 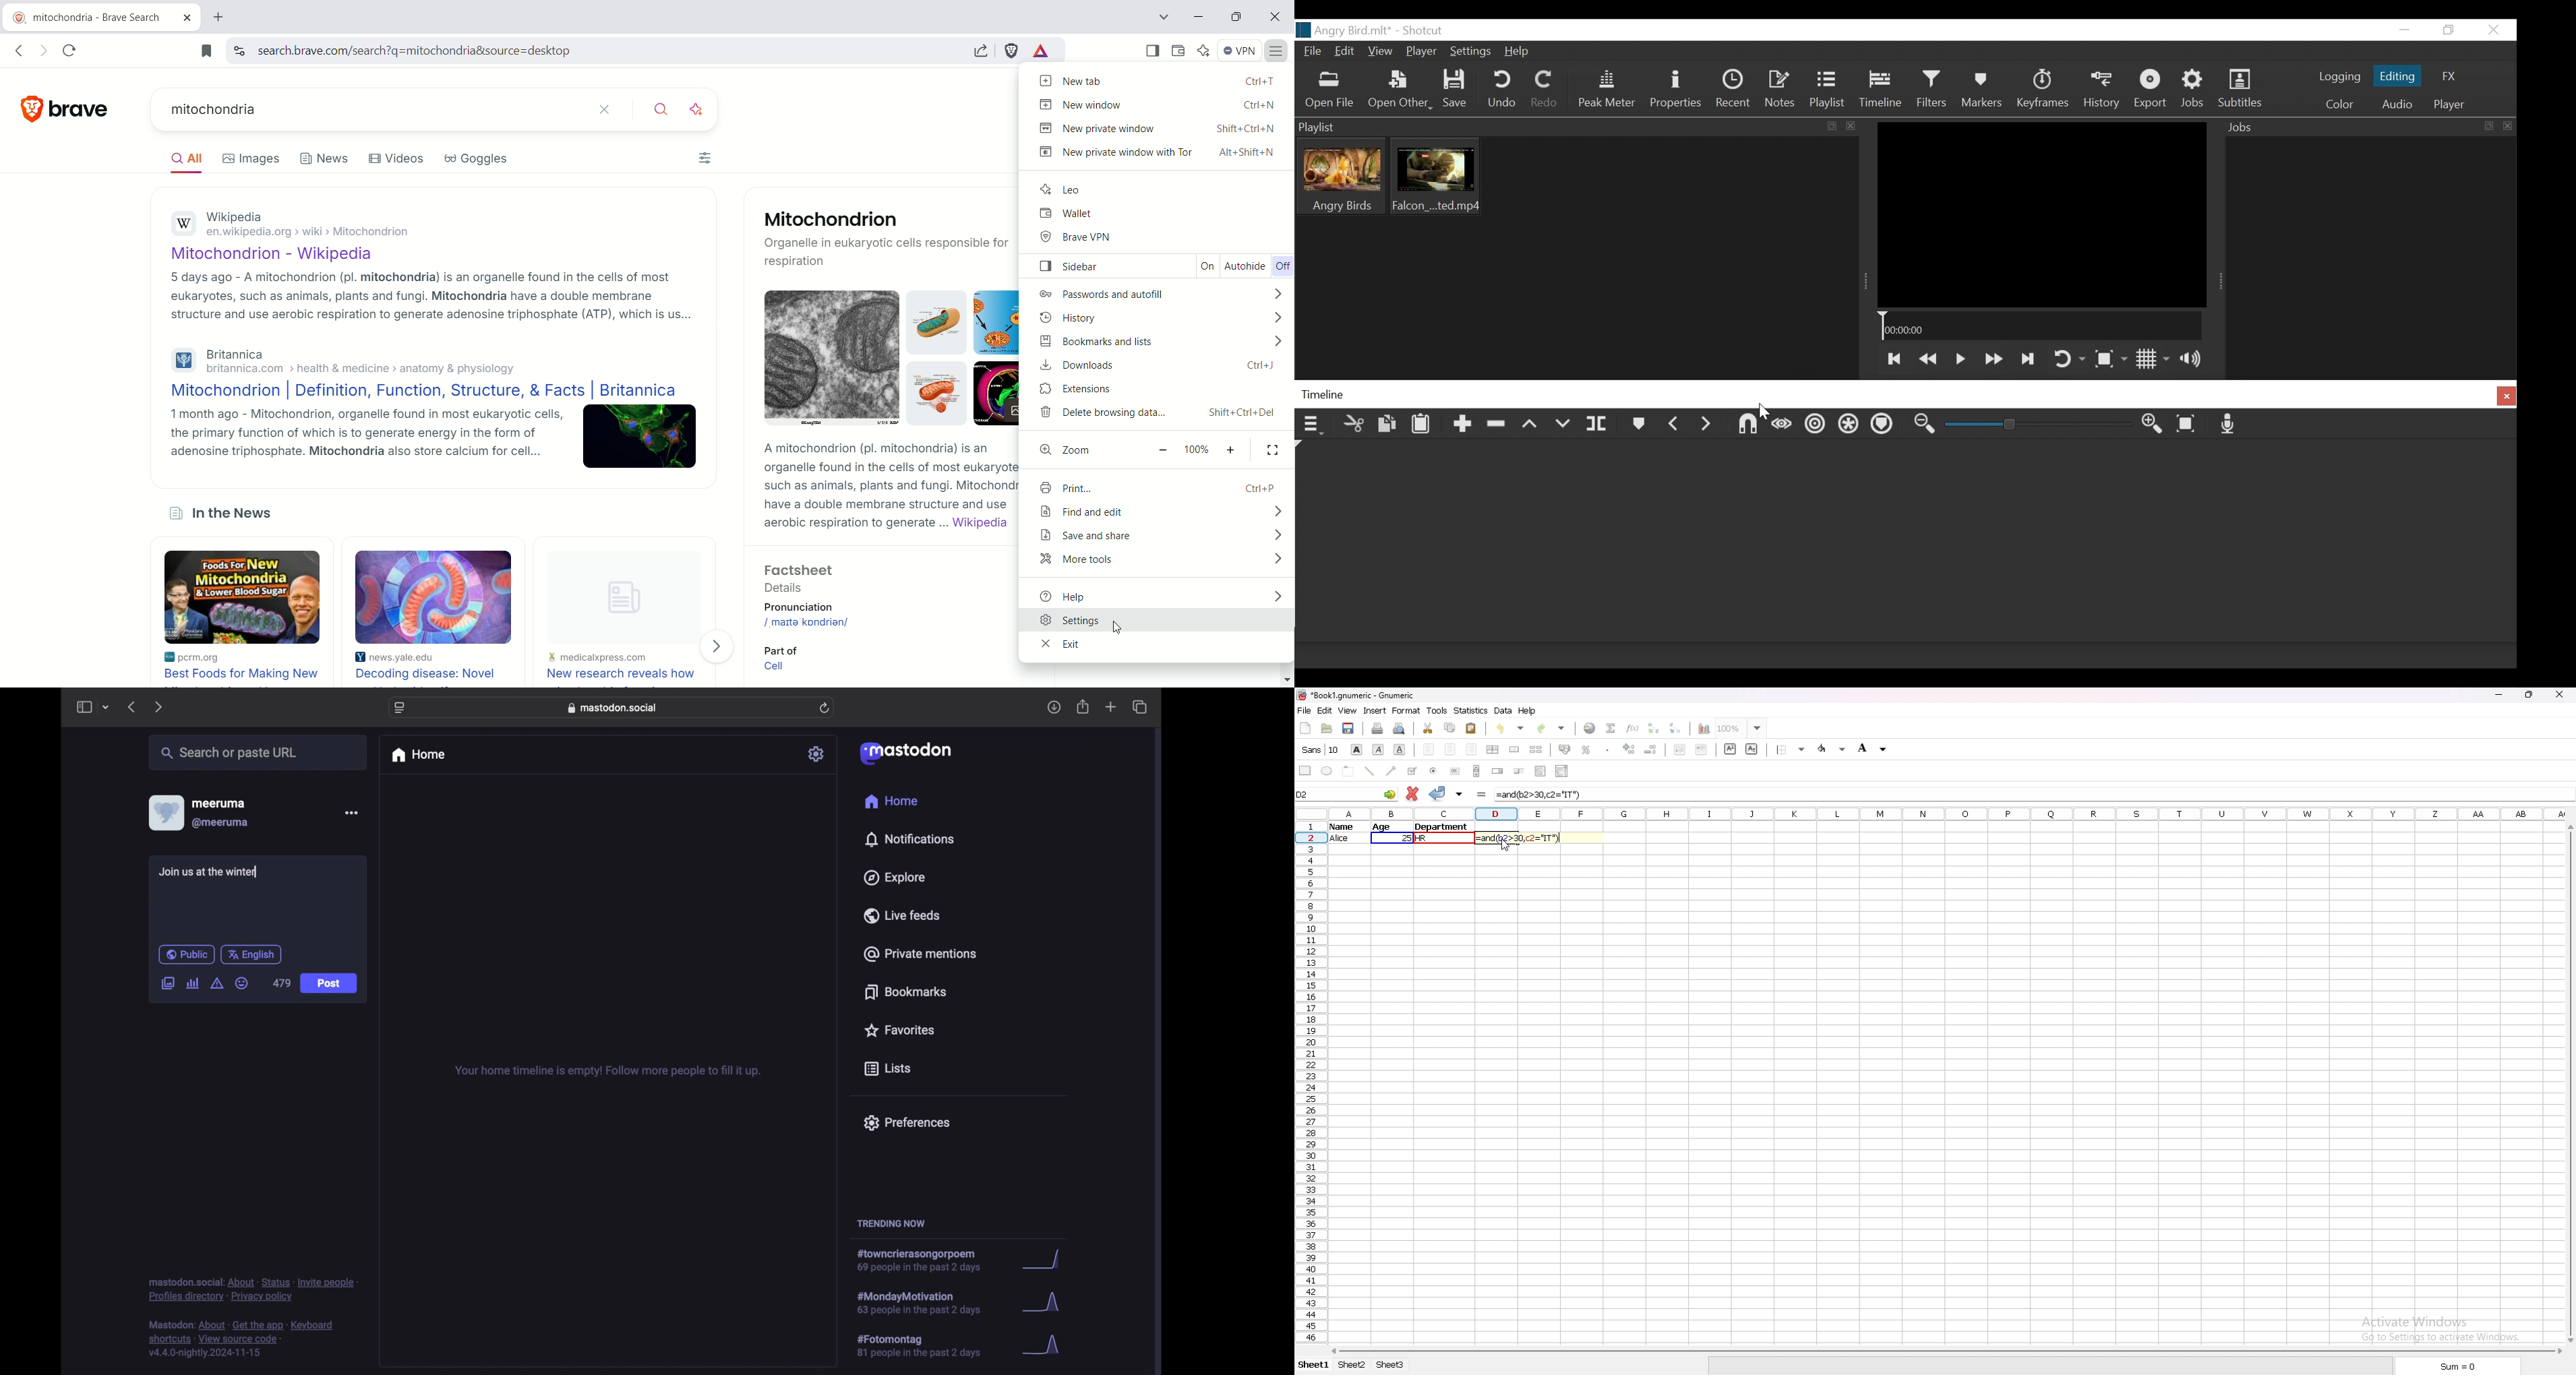 I want to click on Ripple , so click(x=1815, y=426).